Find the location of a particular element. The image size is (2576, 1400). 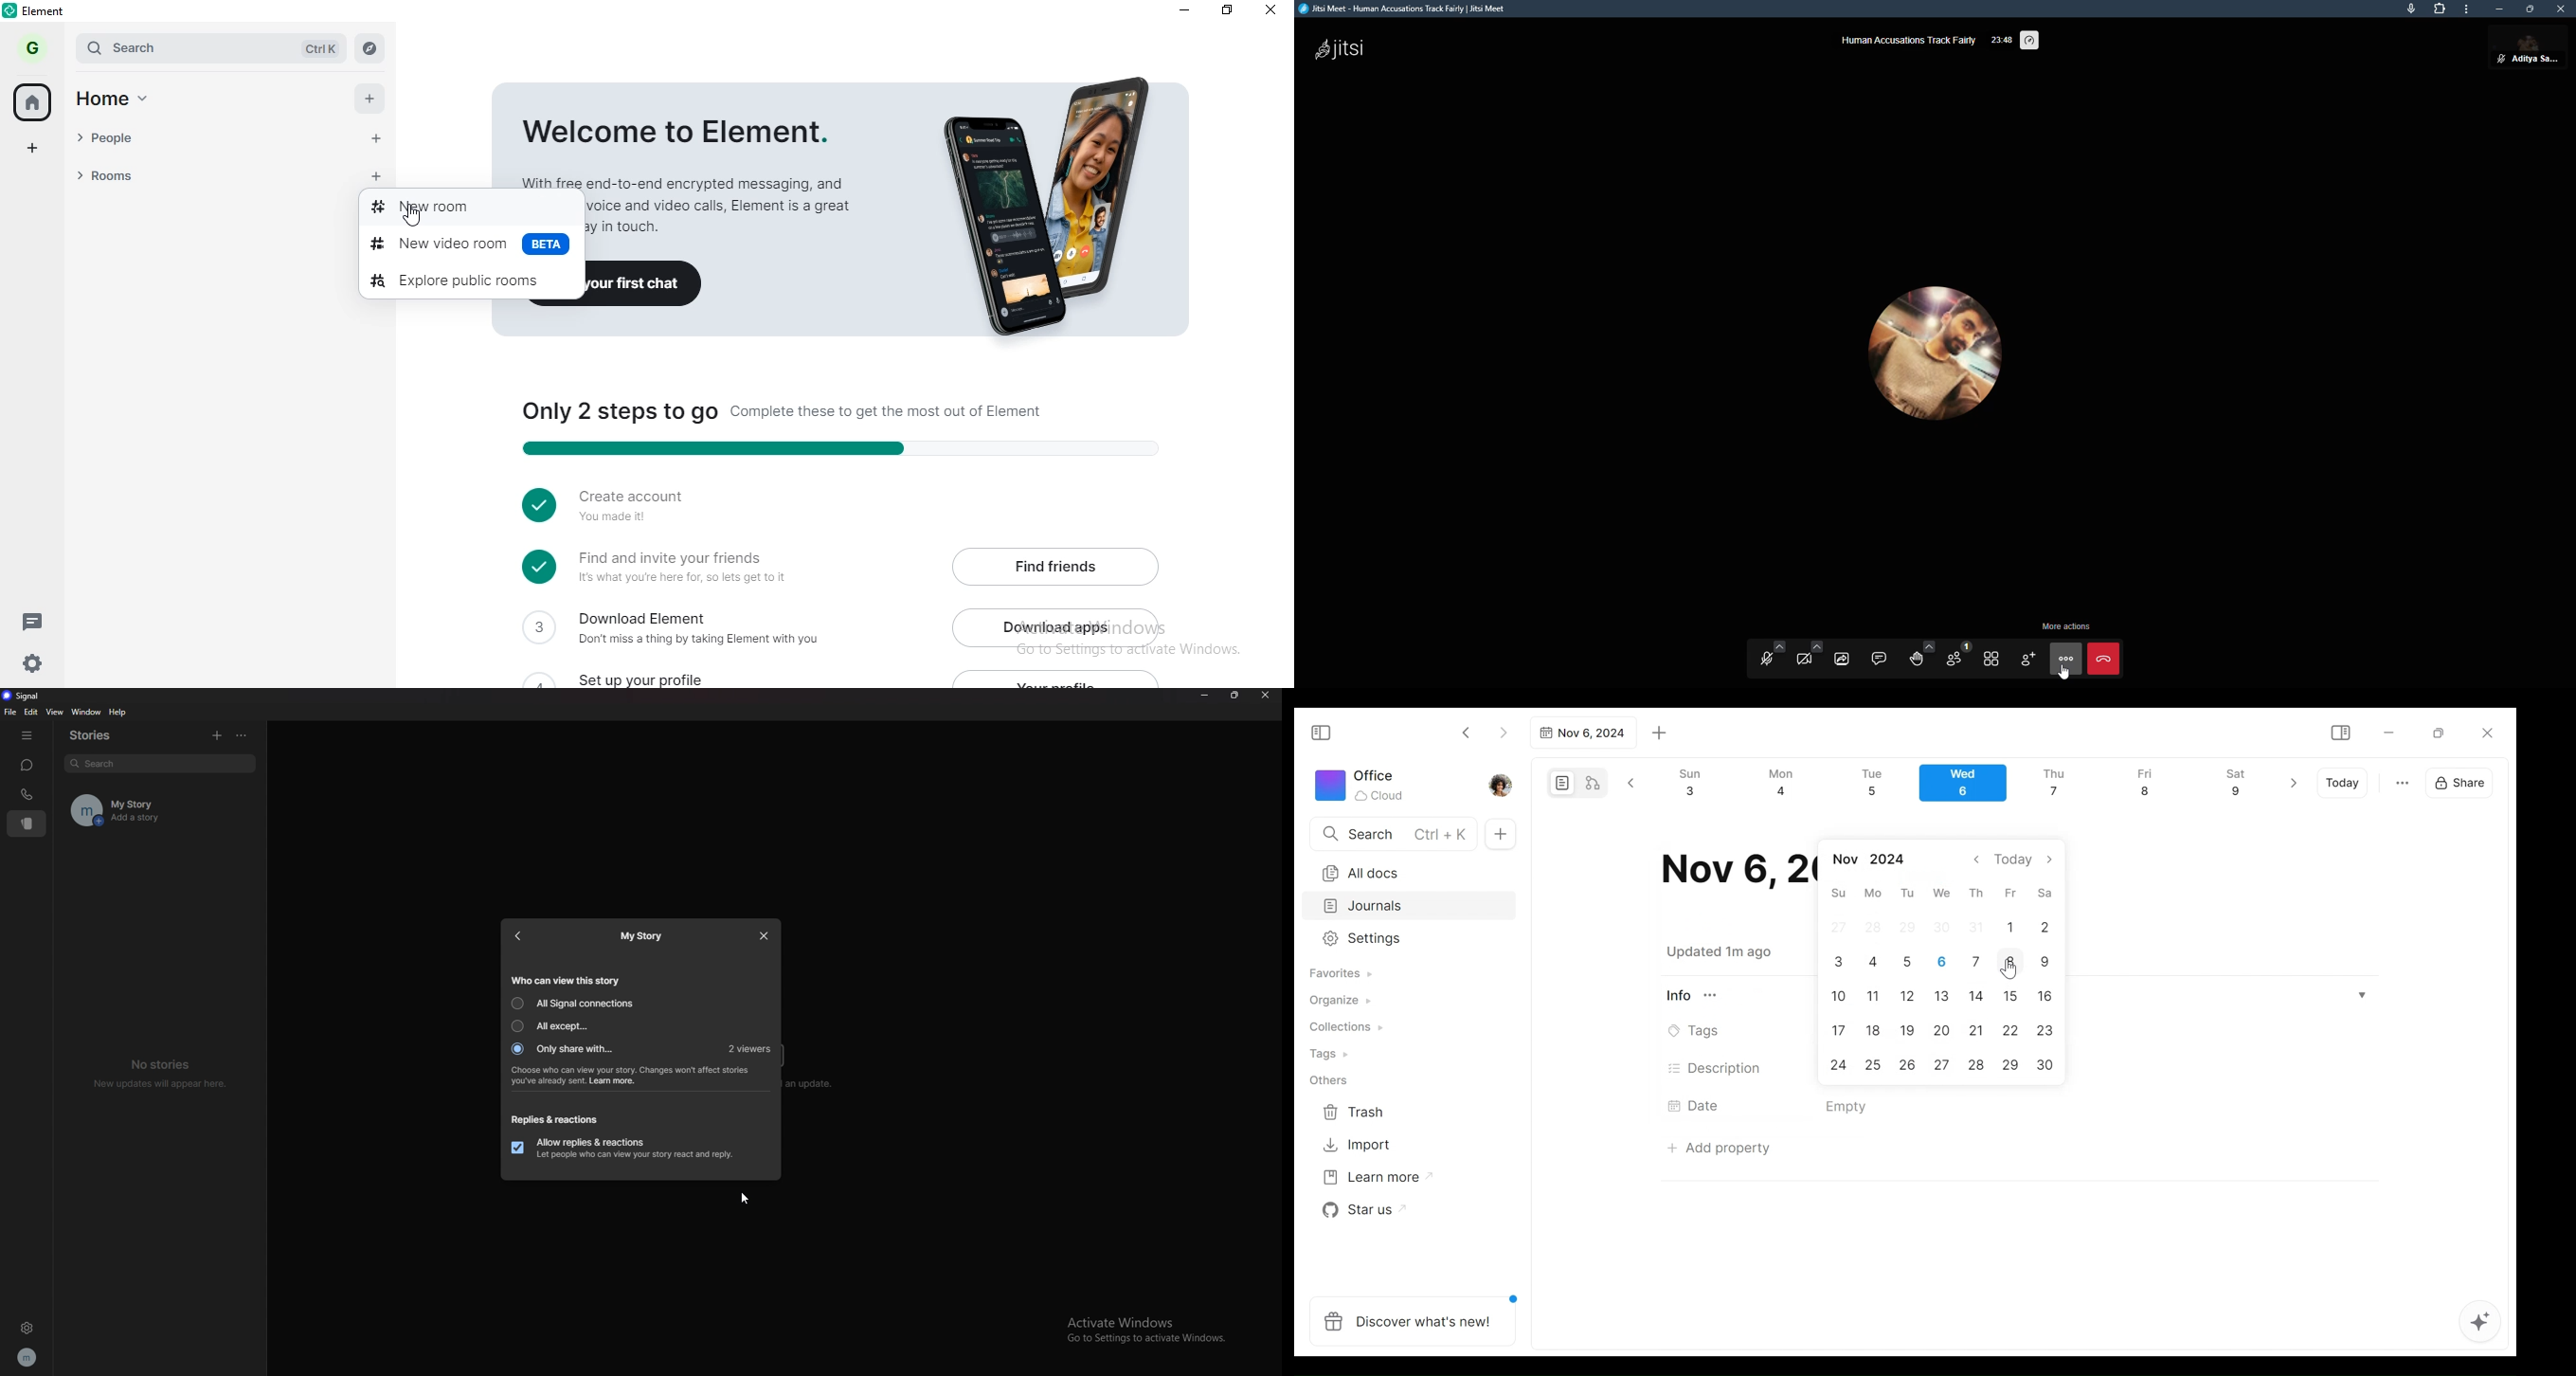

explore public rooms is located at coordinates (472, 281).